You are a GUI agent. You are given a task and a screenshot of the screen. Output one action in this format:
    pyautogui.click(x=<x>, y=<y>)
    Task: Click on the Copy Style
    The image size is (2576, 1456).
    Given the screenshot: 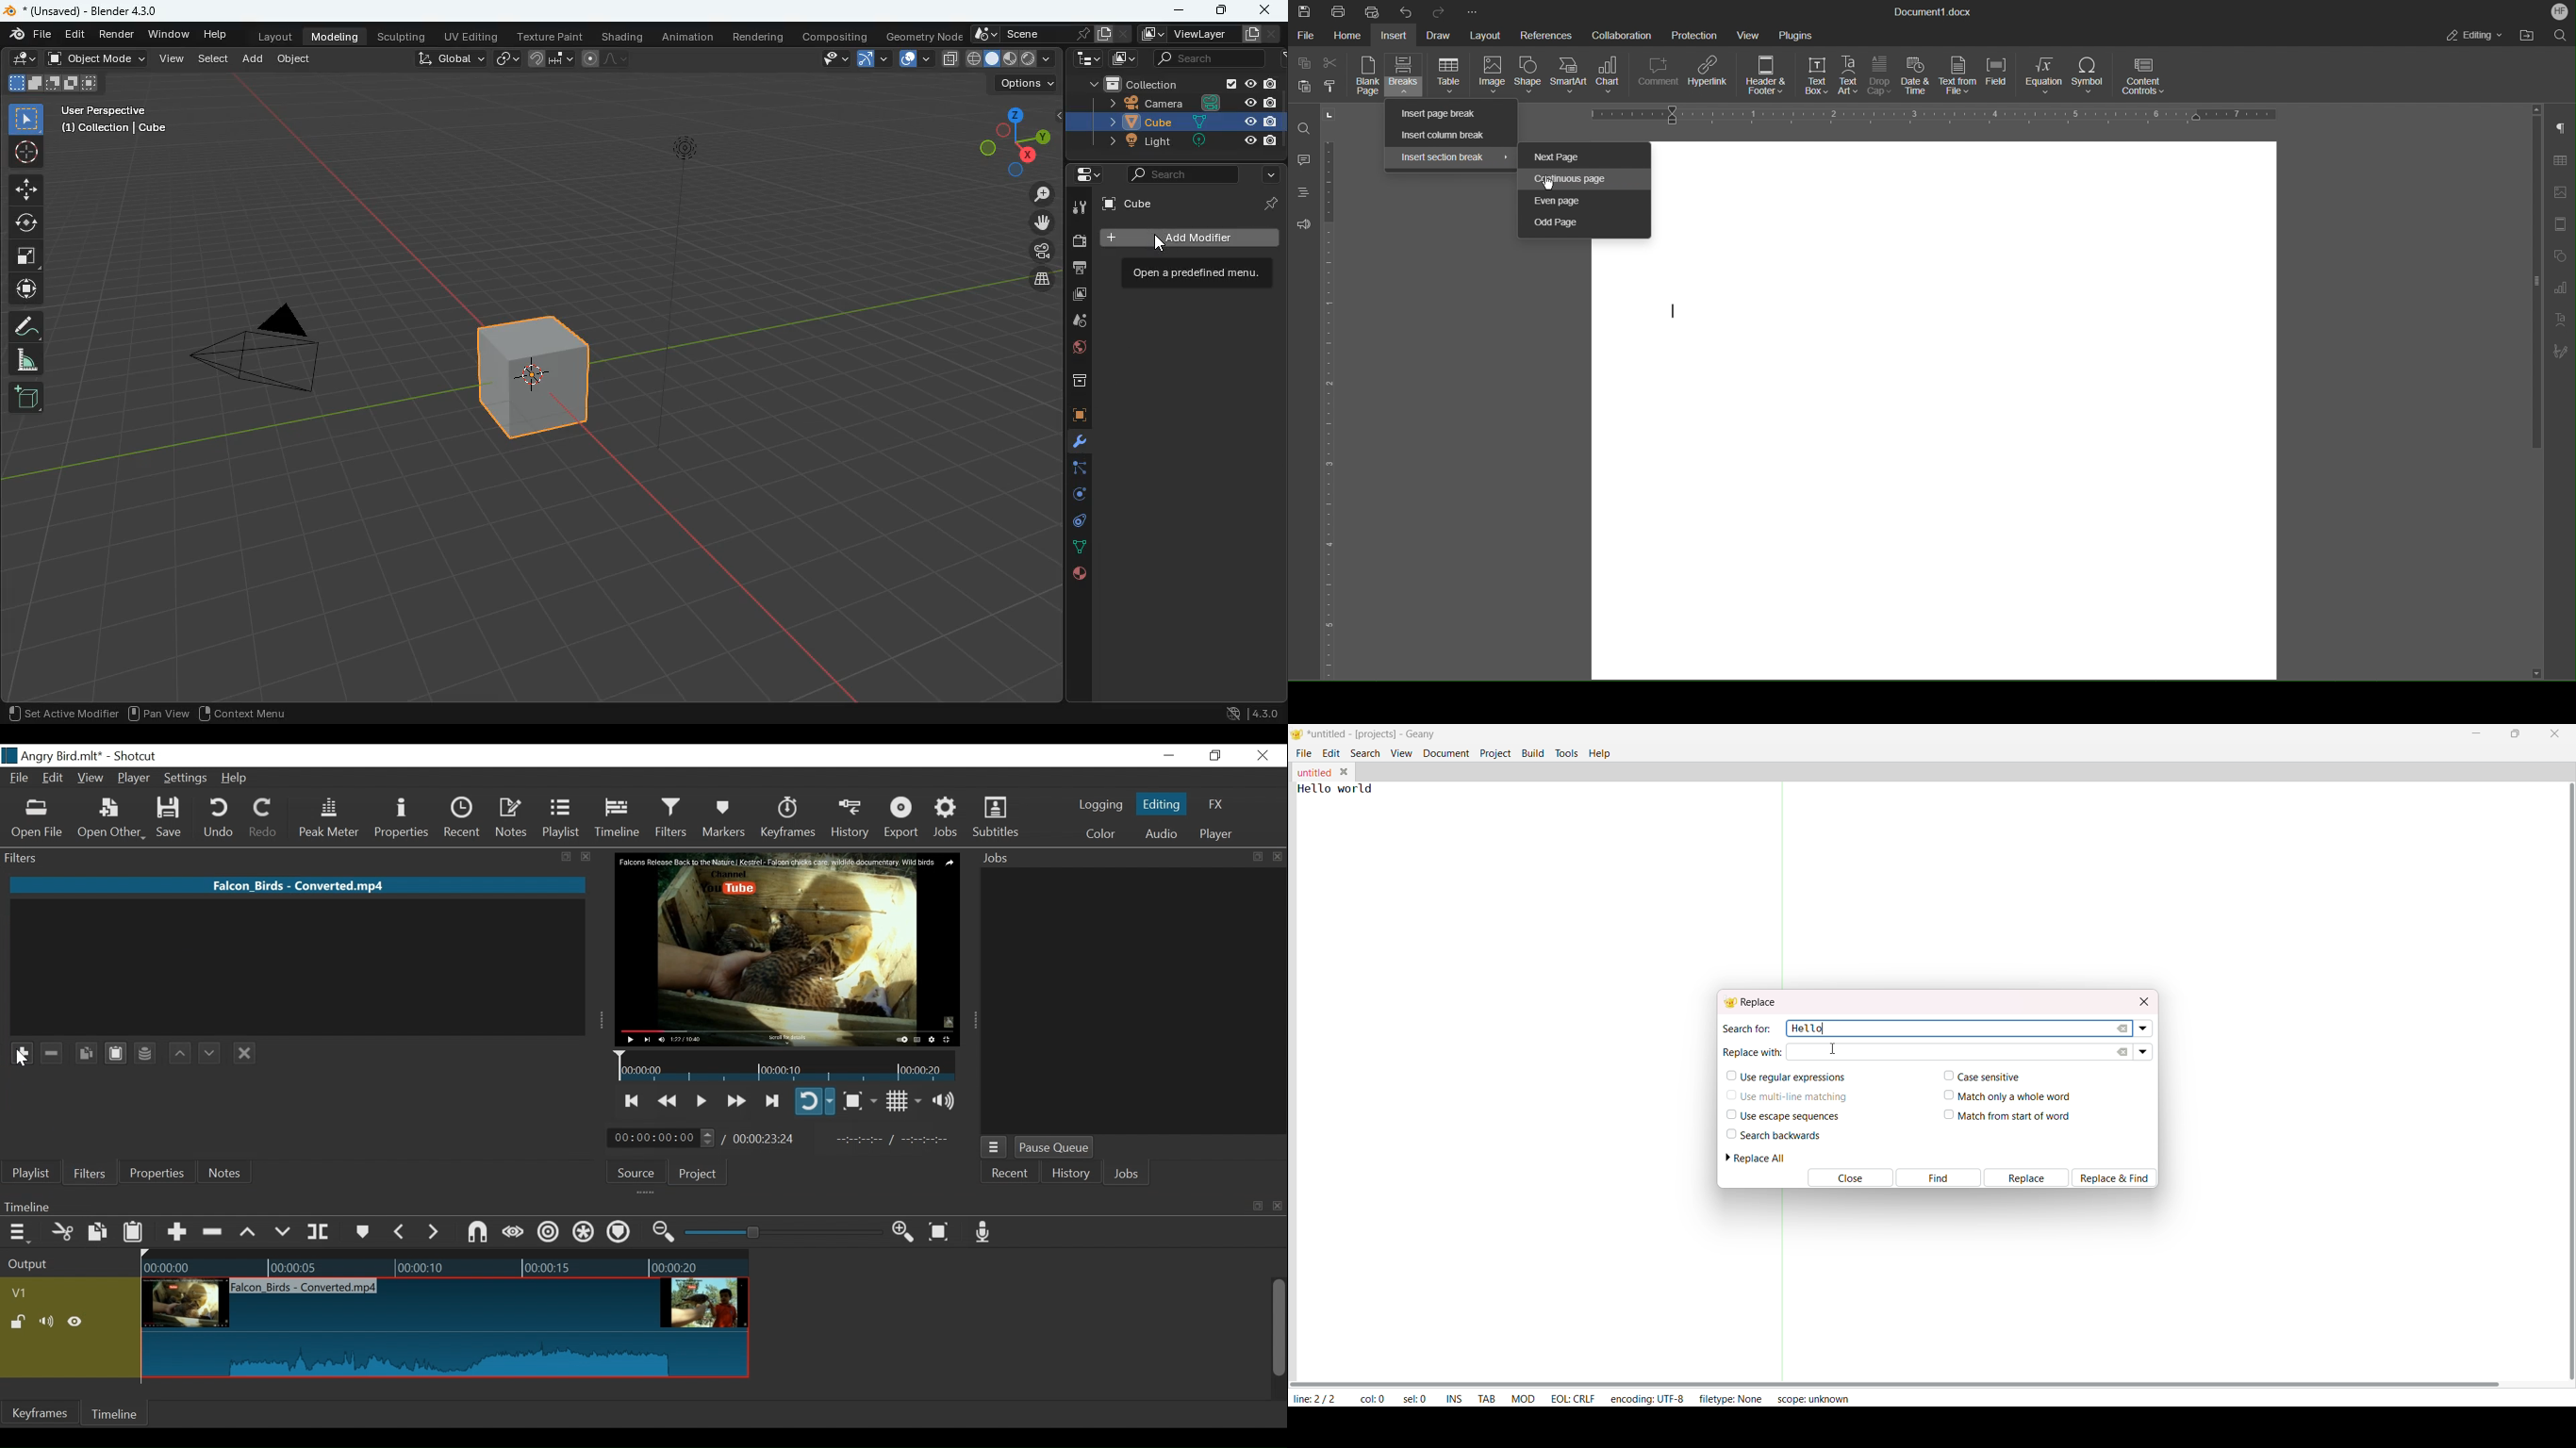 What is the action you would take?
    pyautogui.click(x=1332, y=87)
    